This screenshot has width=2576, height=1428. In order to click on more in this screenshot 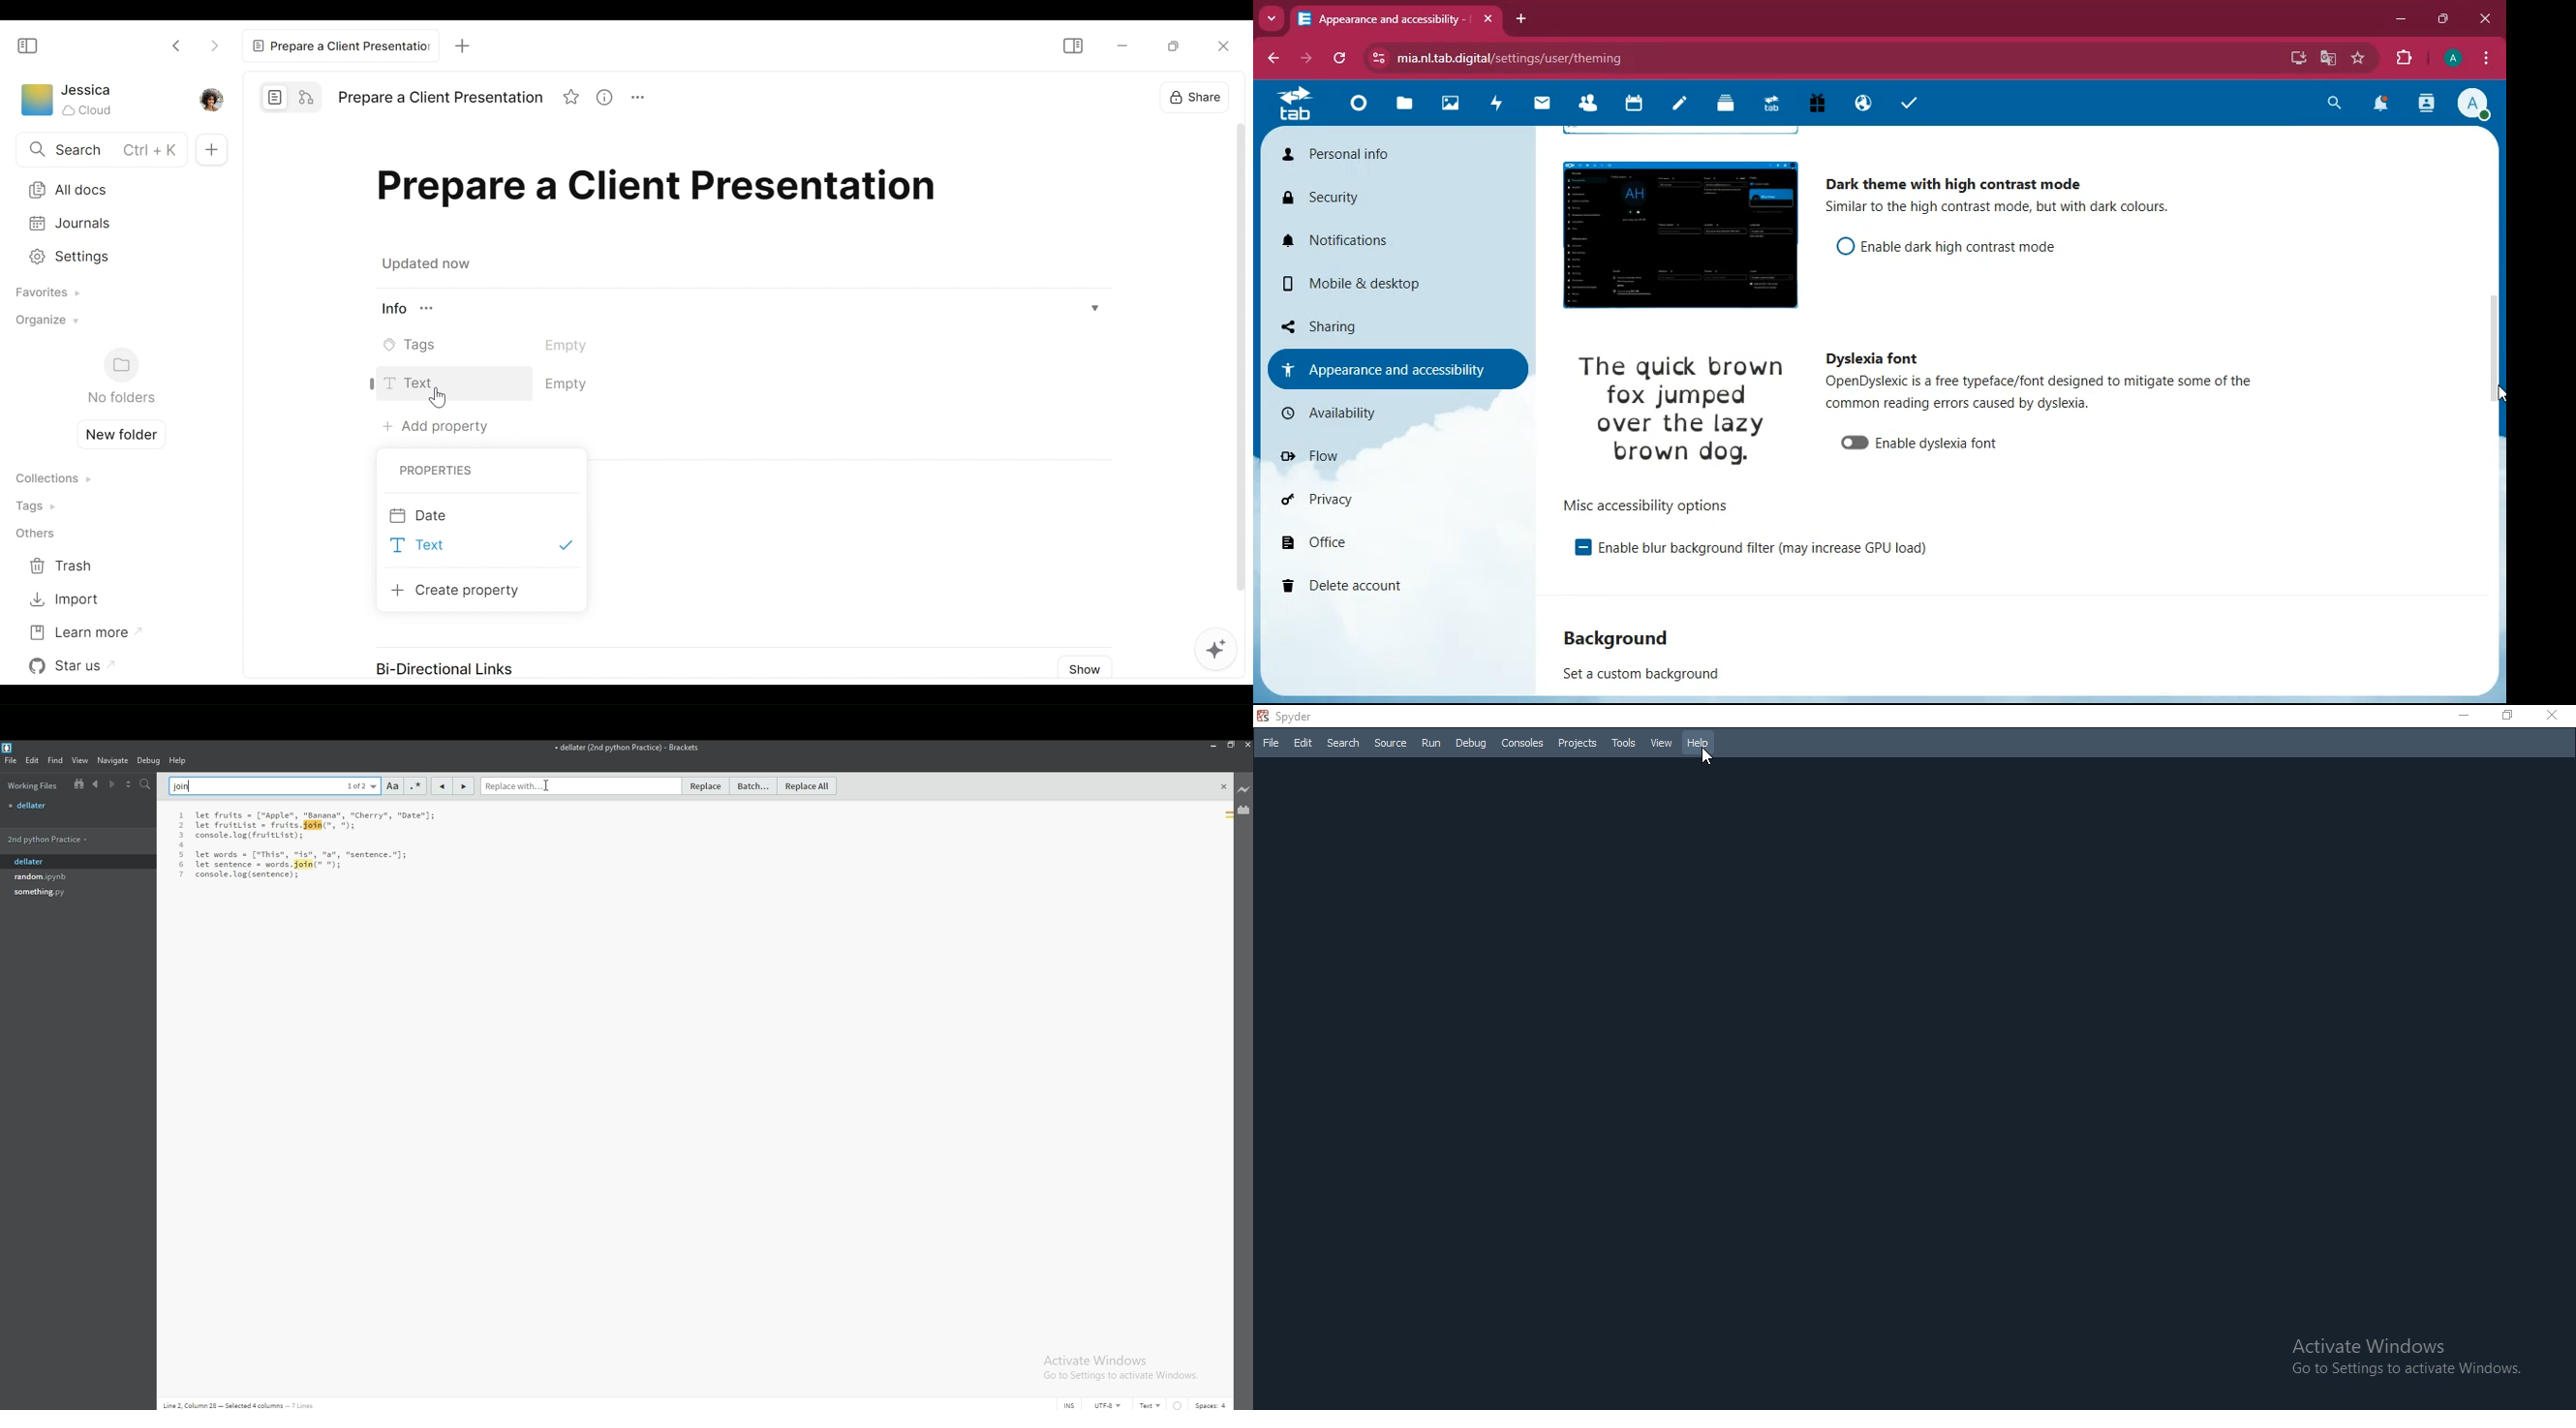, I will do `click(1271, 18)`.